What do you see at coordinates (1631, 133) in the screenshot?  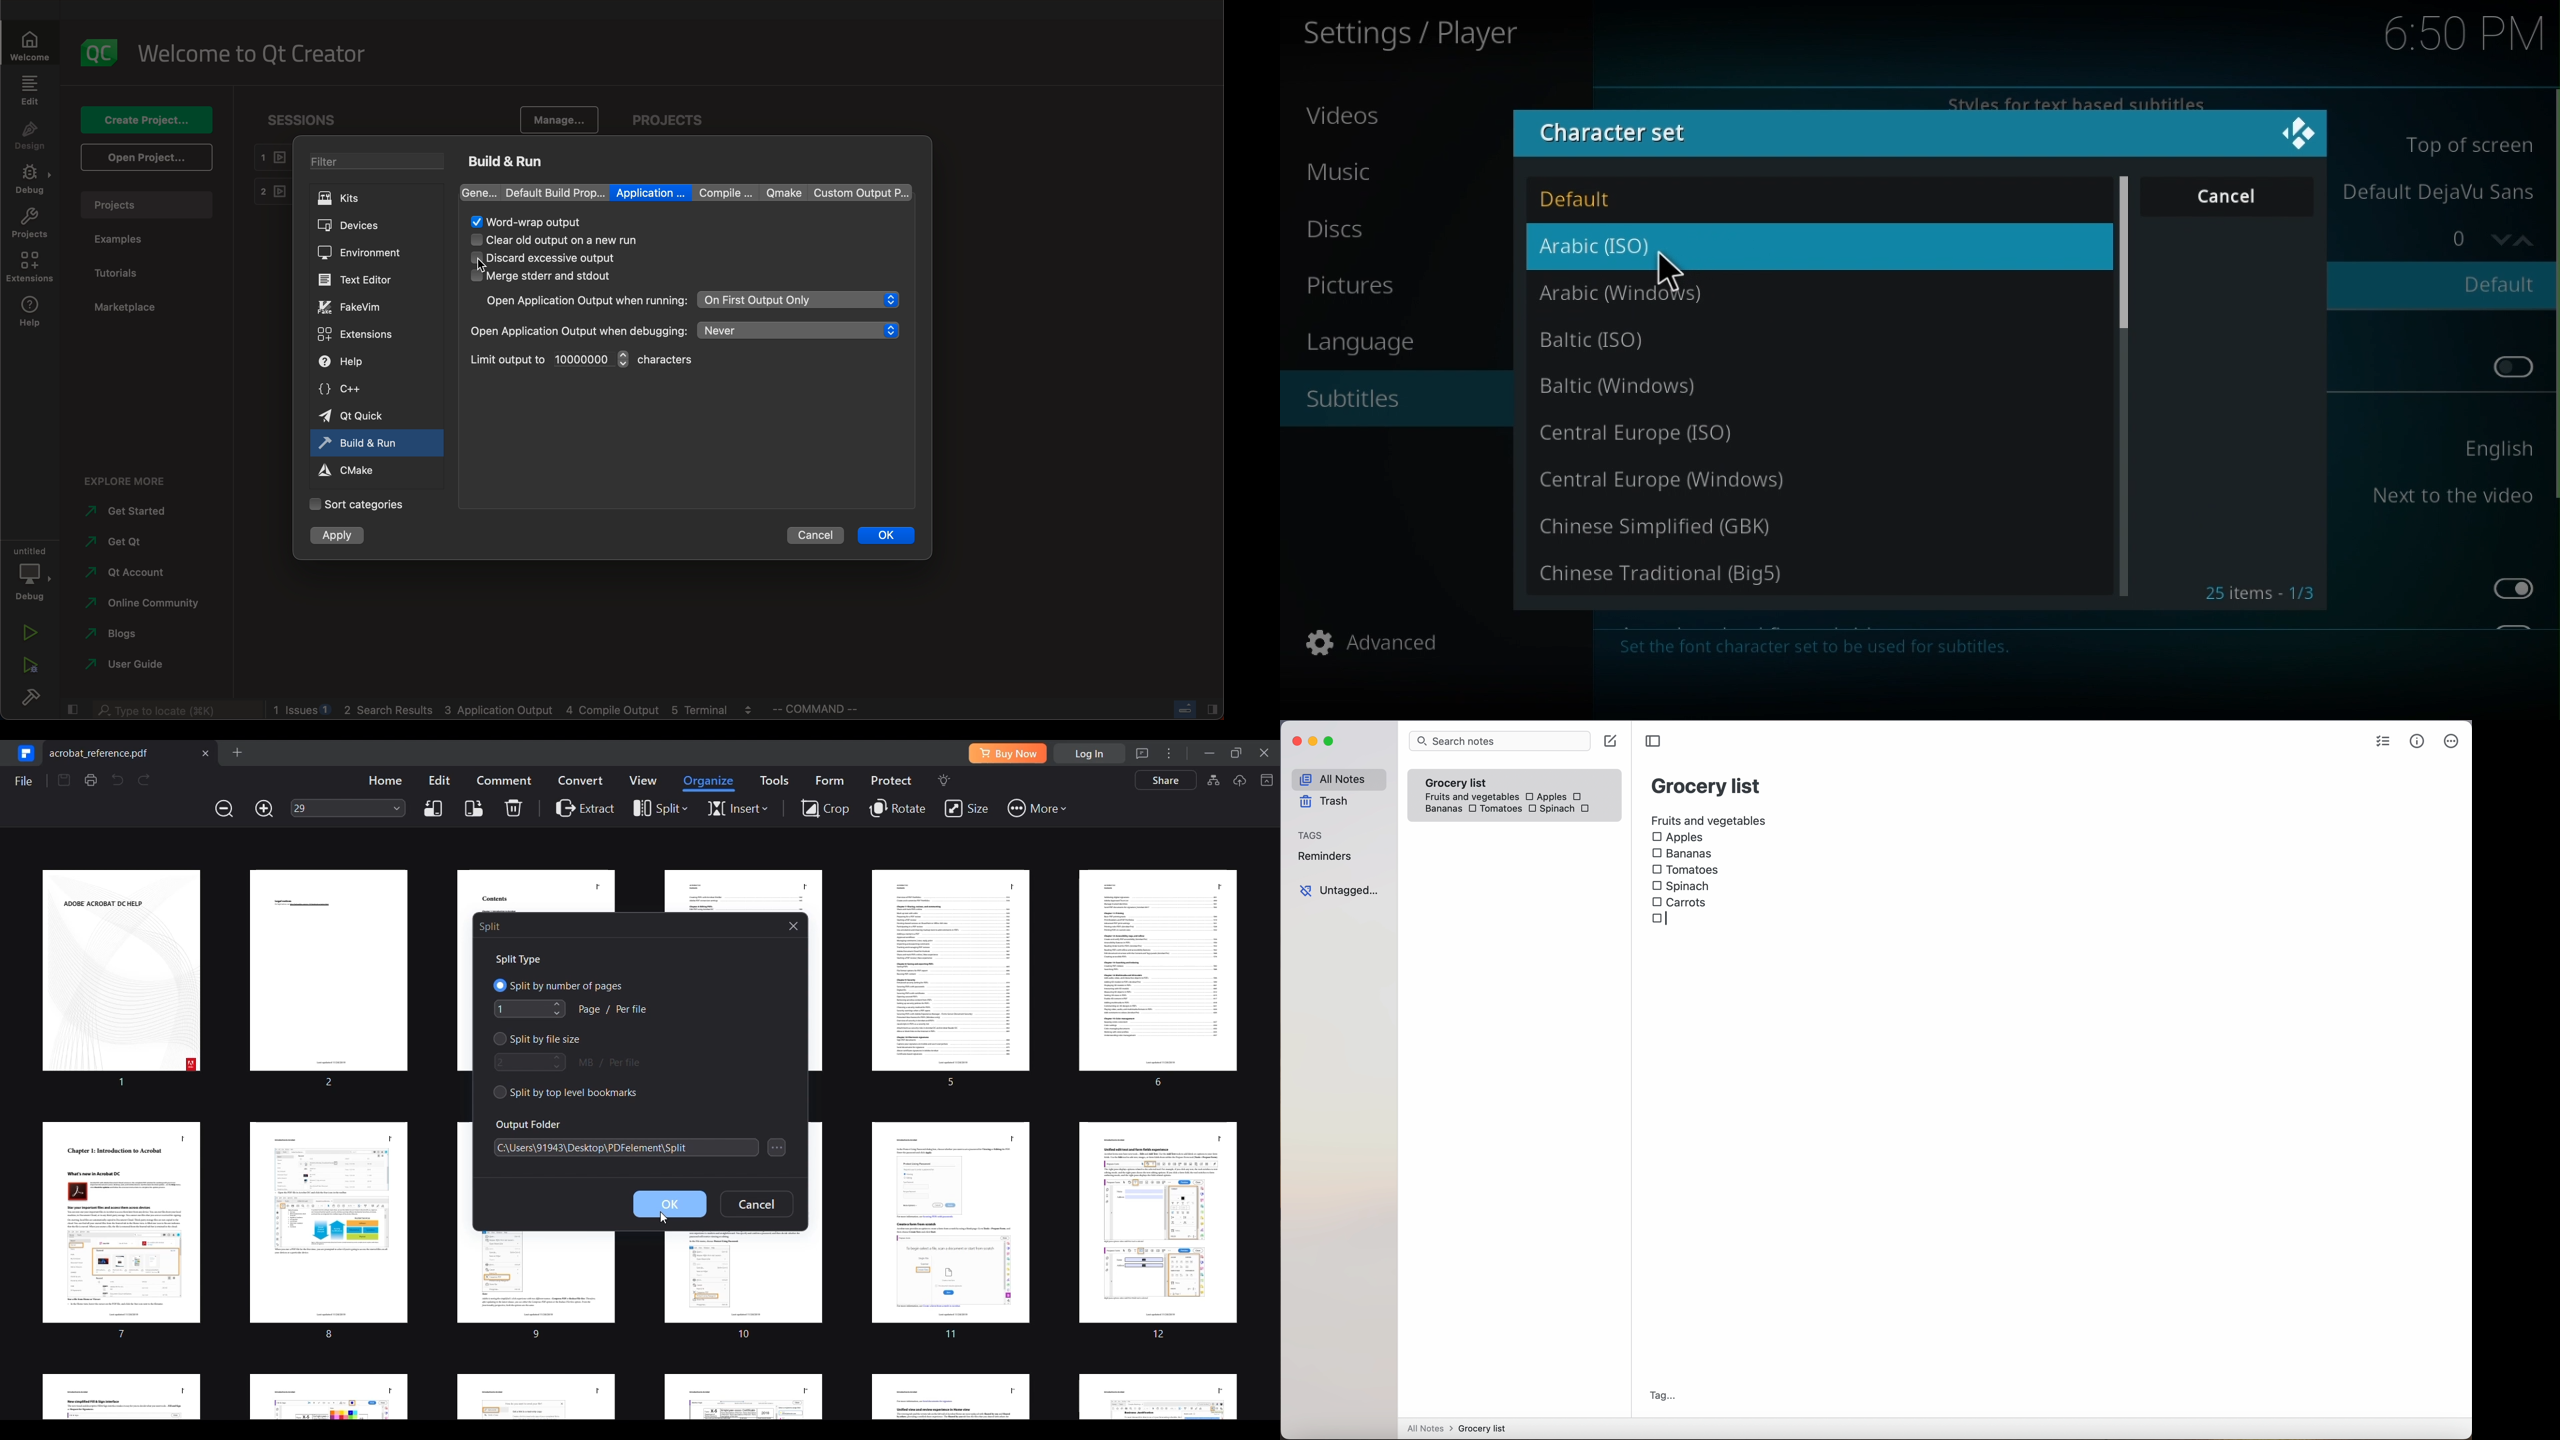 I see `Character set` at bounding box center [1631, 133].